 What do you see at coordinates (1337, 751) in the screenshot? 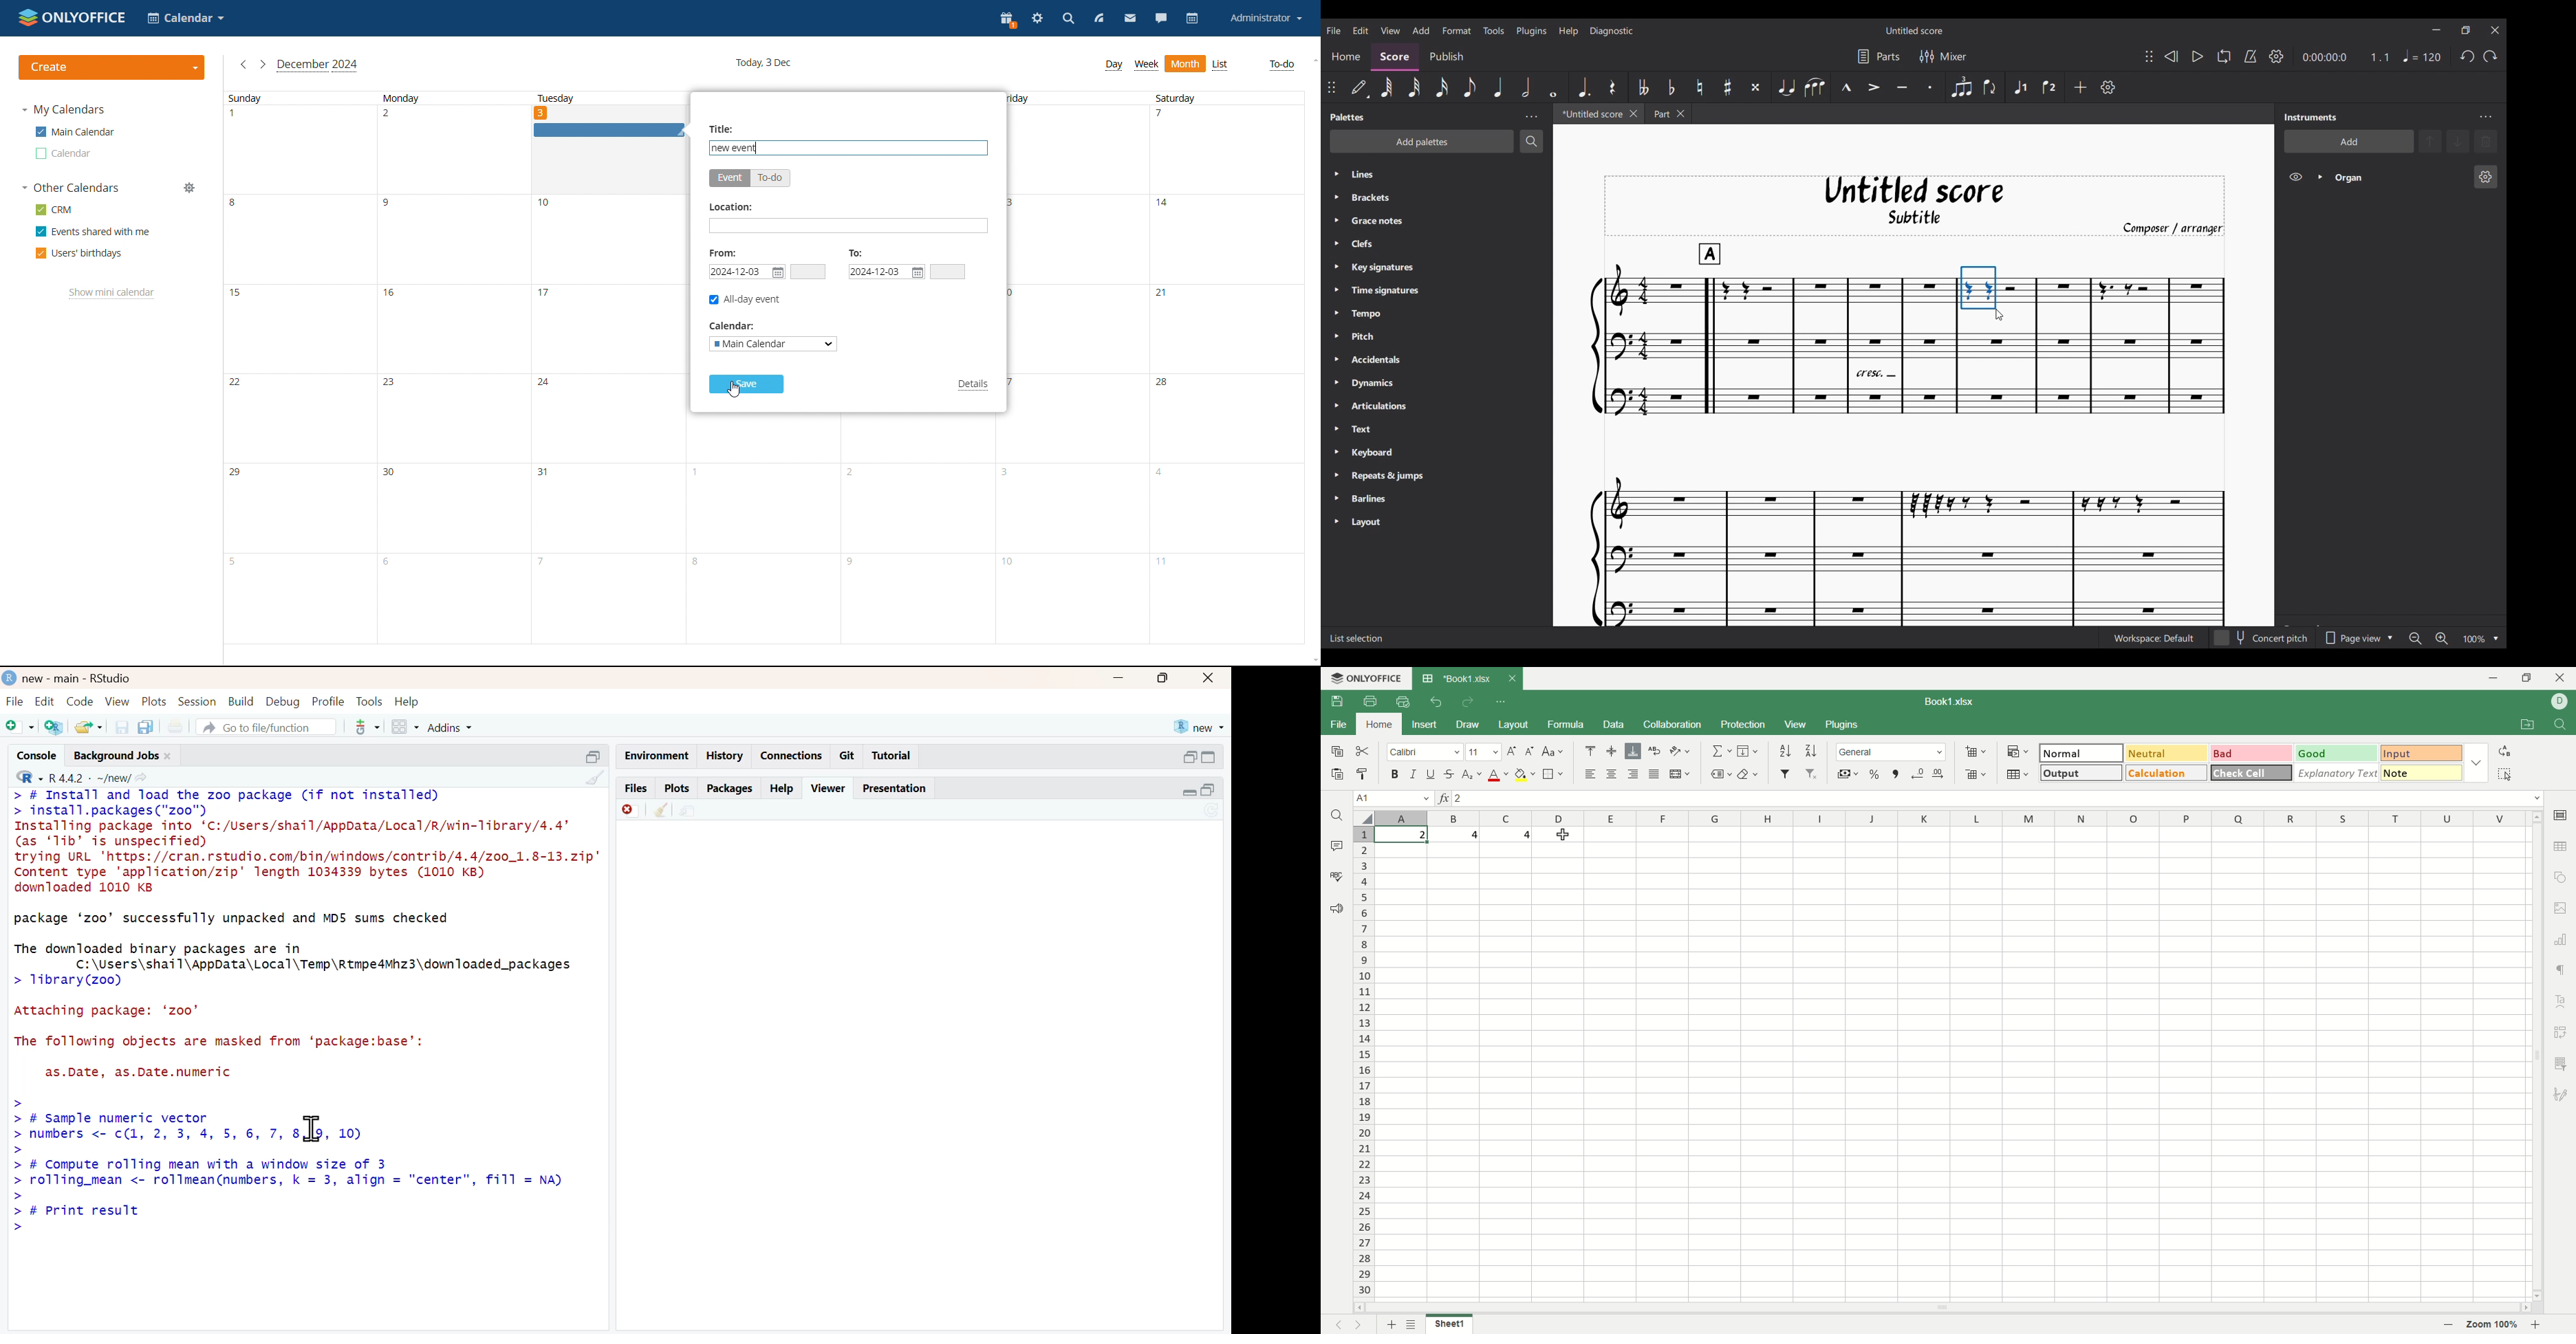
I see `save` at bounding box center [1337, 751].